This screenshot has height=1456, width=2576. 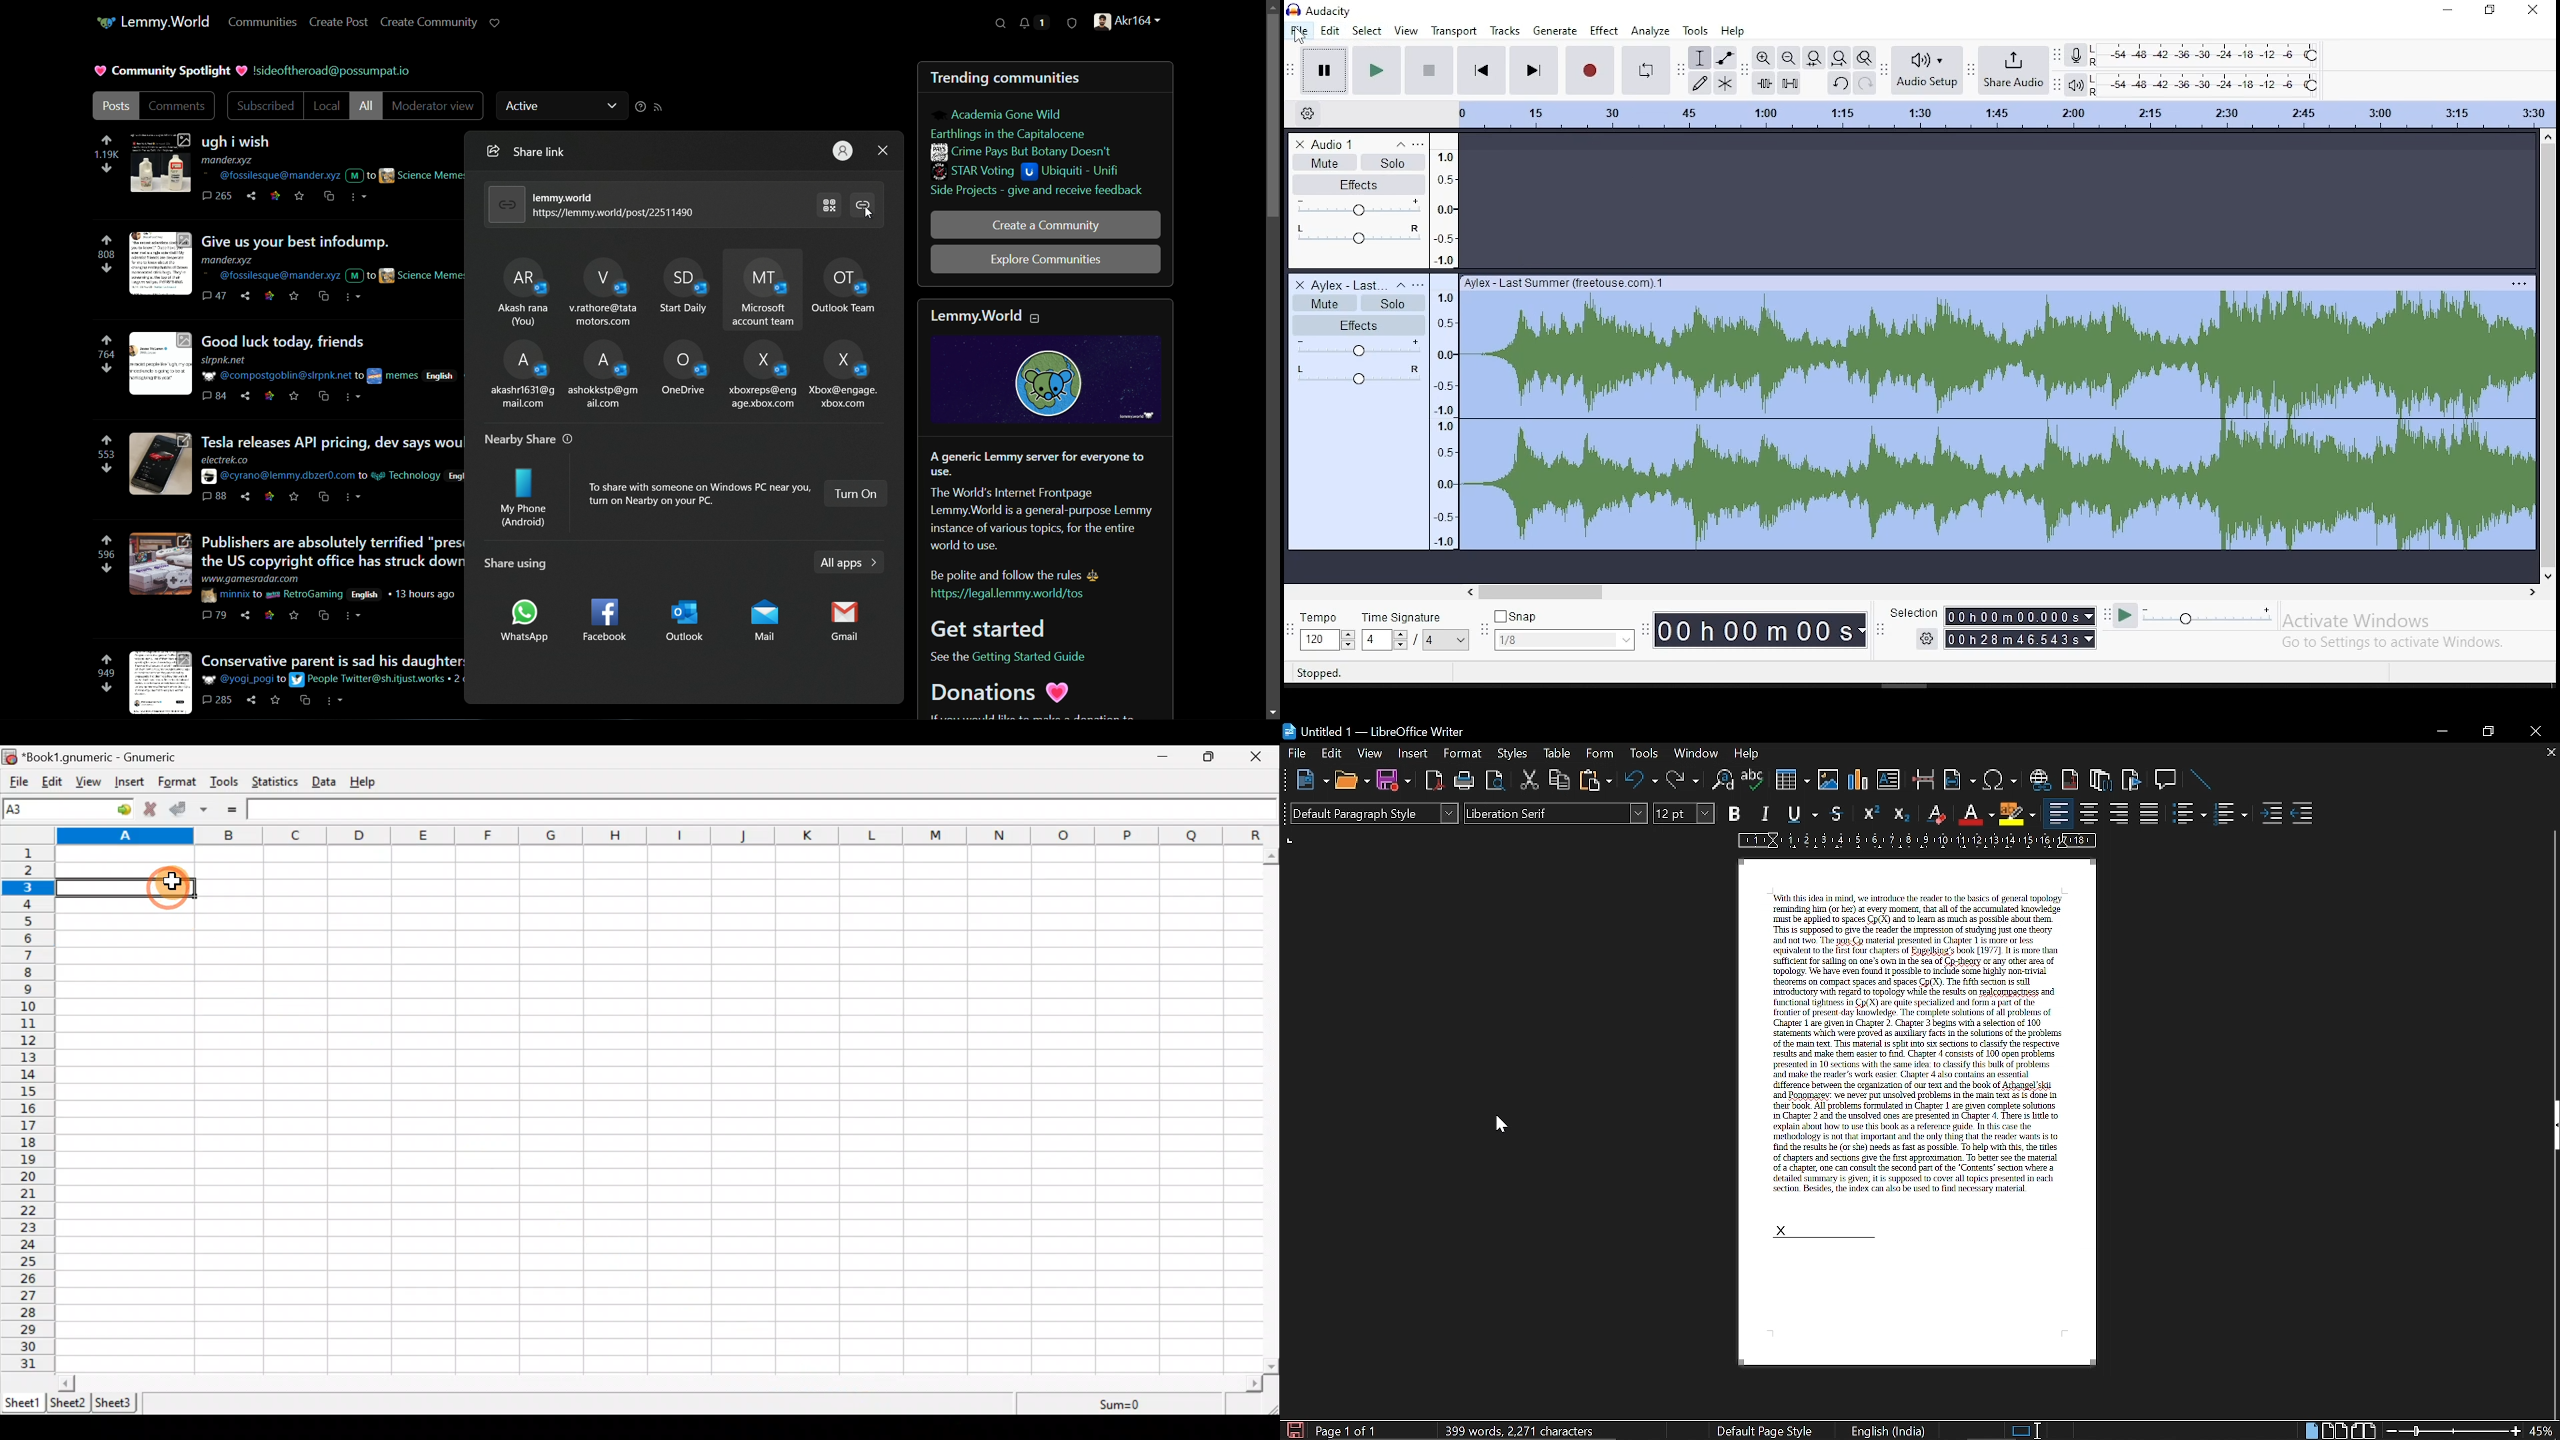 What do you see at coordinates (1512, 754) in the screenshot?
I see `styles` at bounding box center [1512, 754].